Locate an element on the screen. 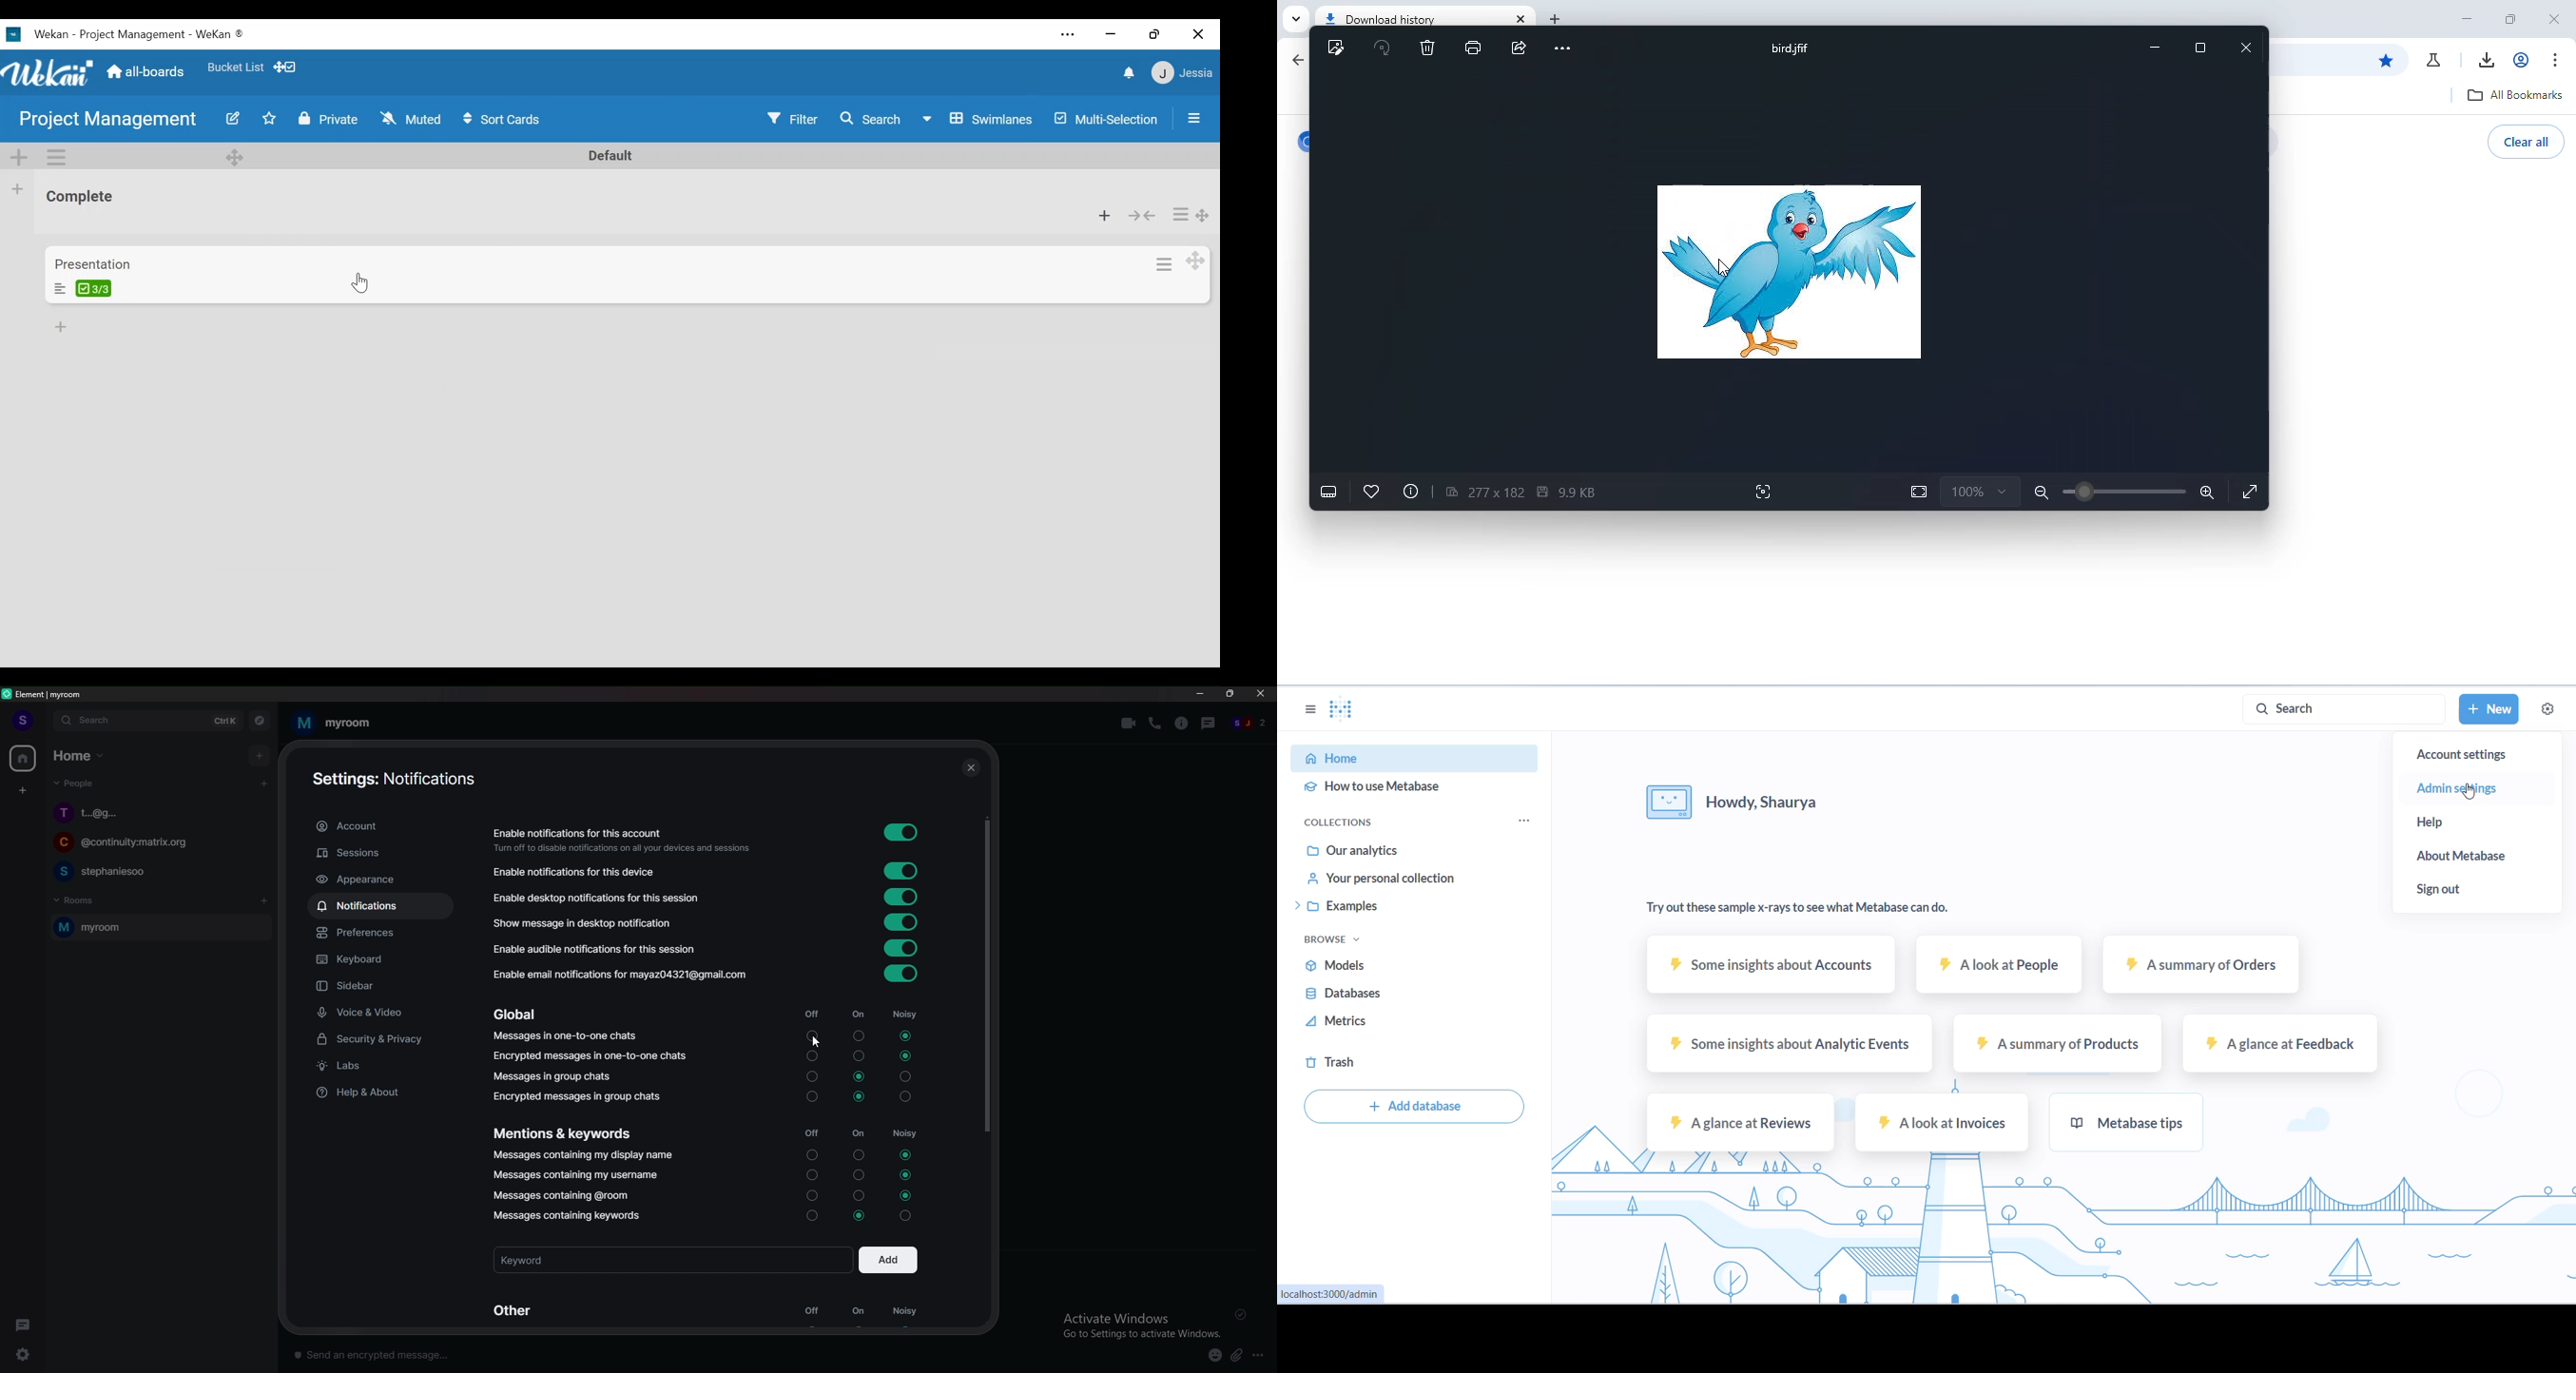  toggle is located at coordinates (903, 922).